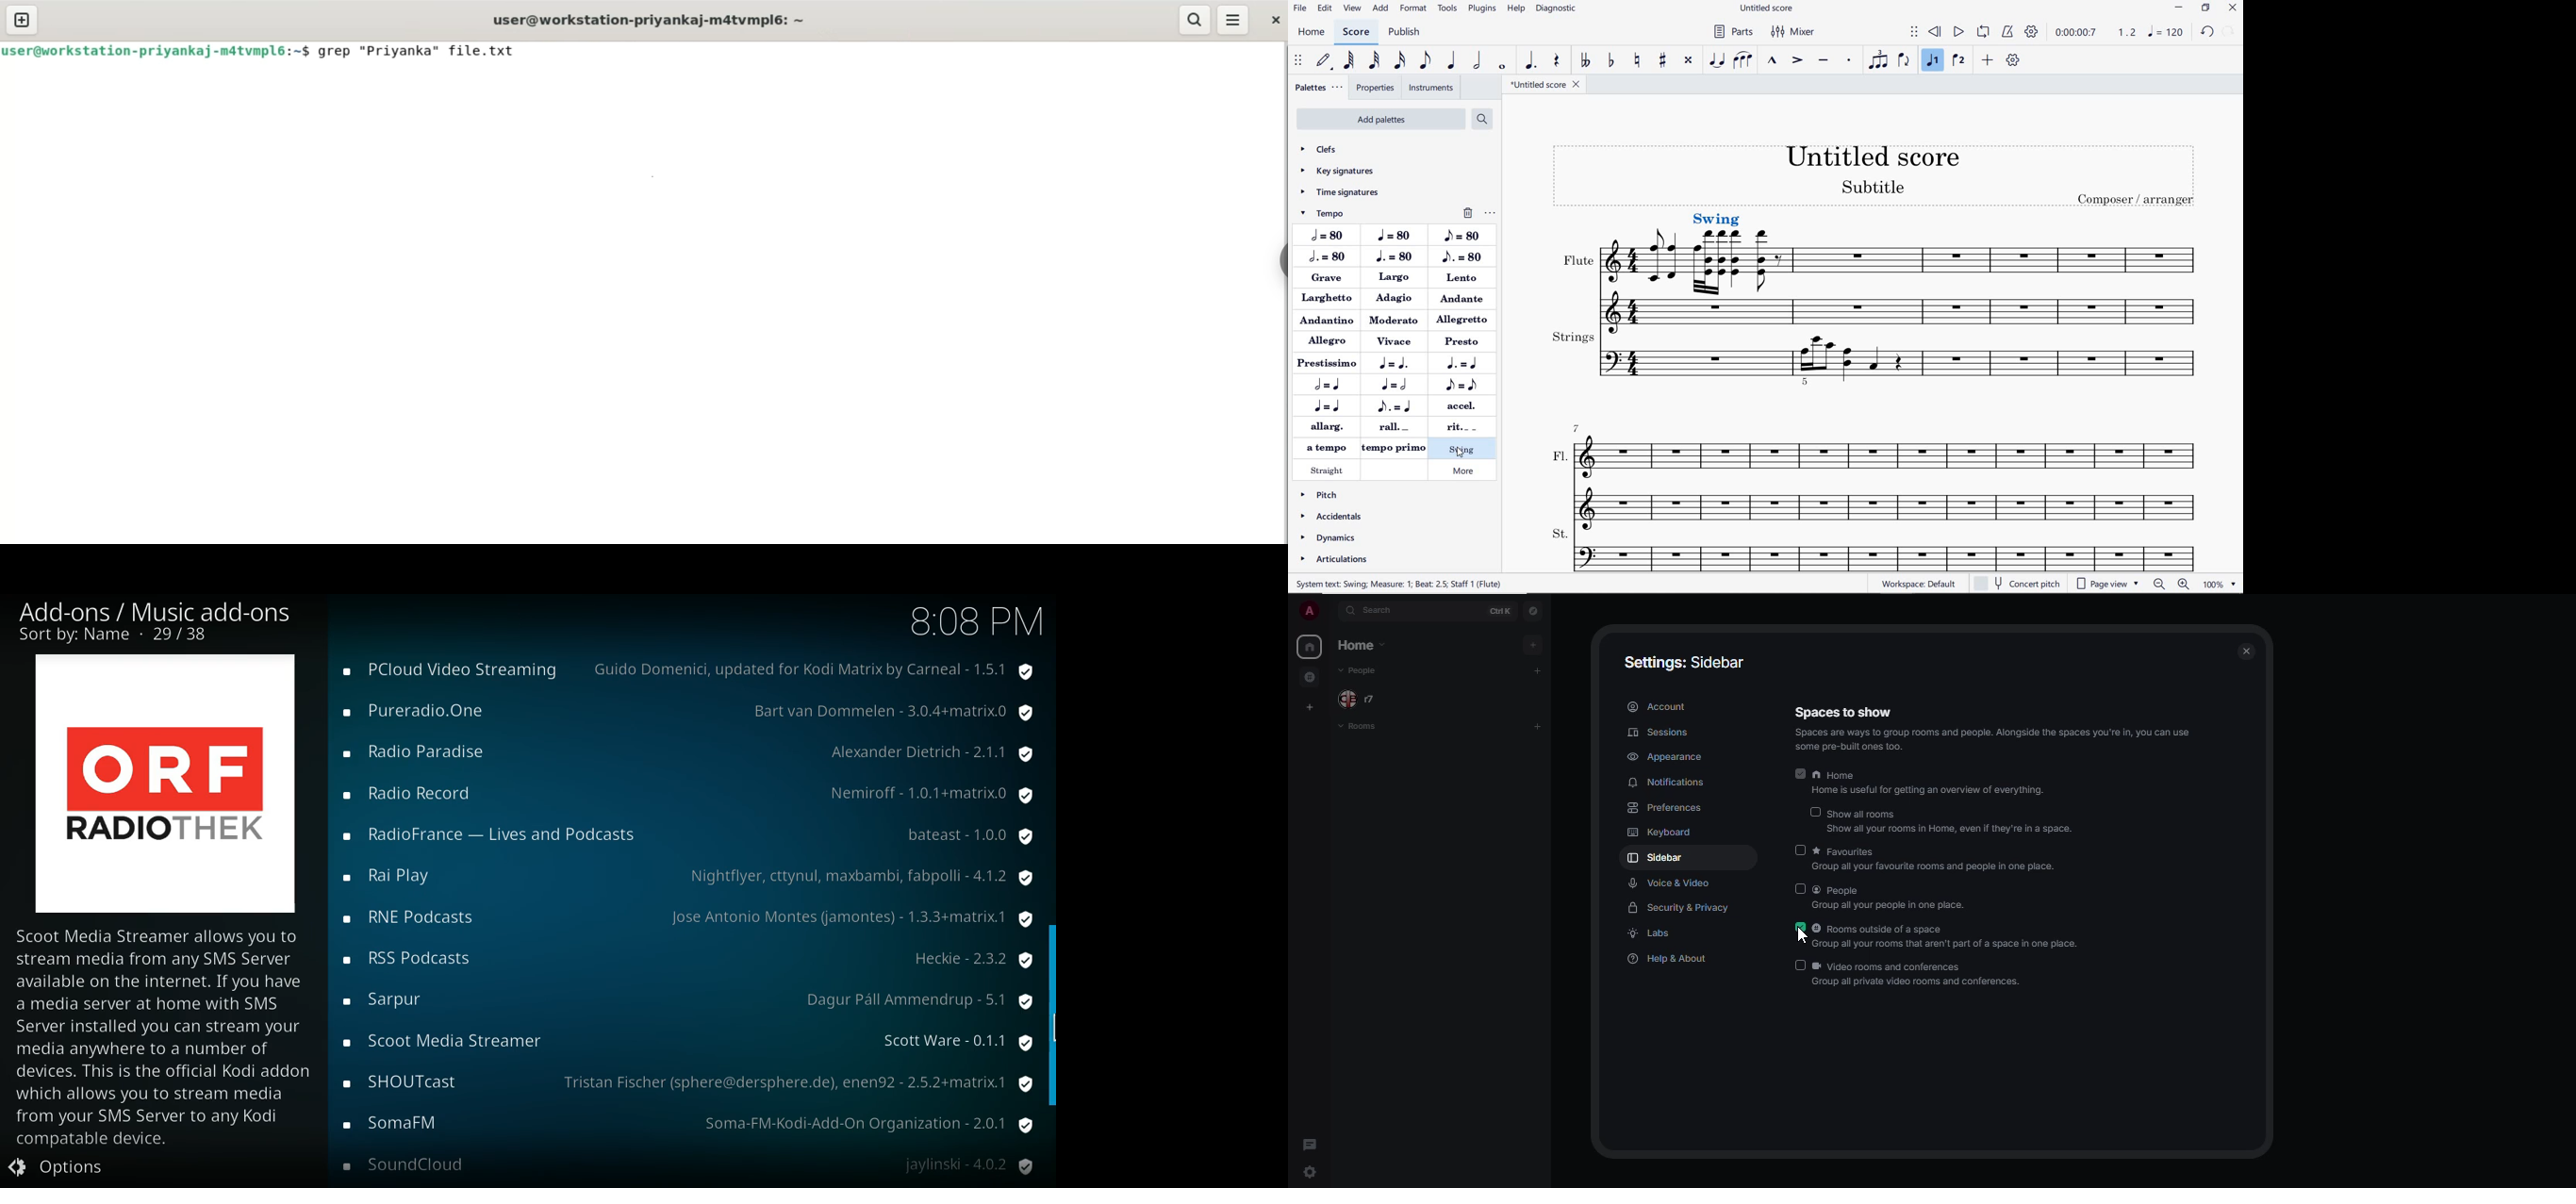  Describe the element at coordinates (2221, 583) in the screenshot. I see `zoom factor` at that location.